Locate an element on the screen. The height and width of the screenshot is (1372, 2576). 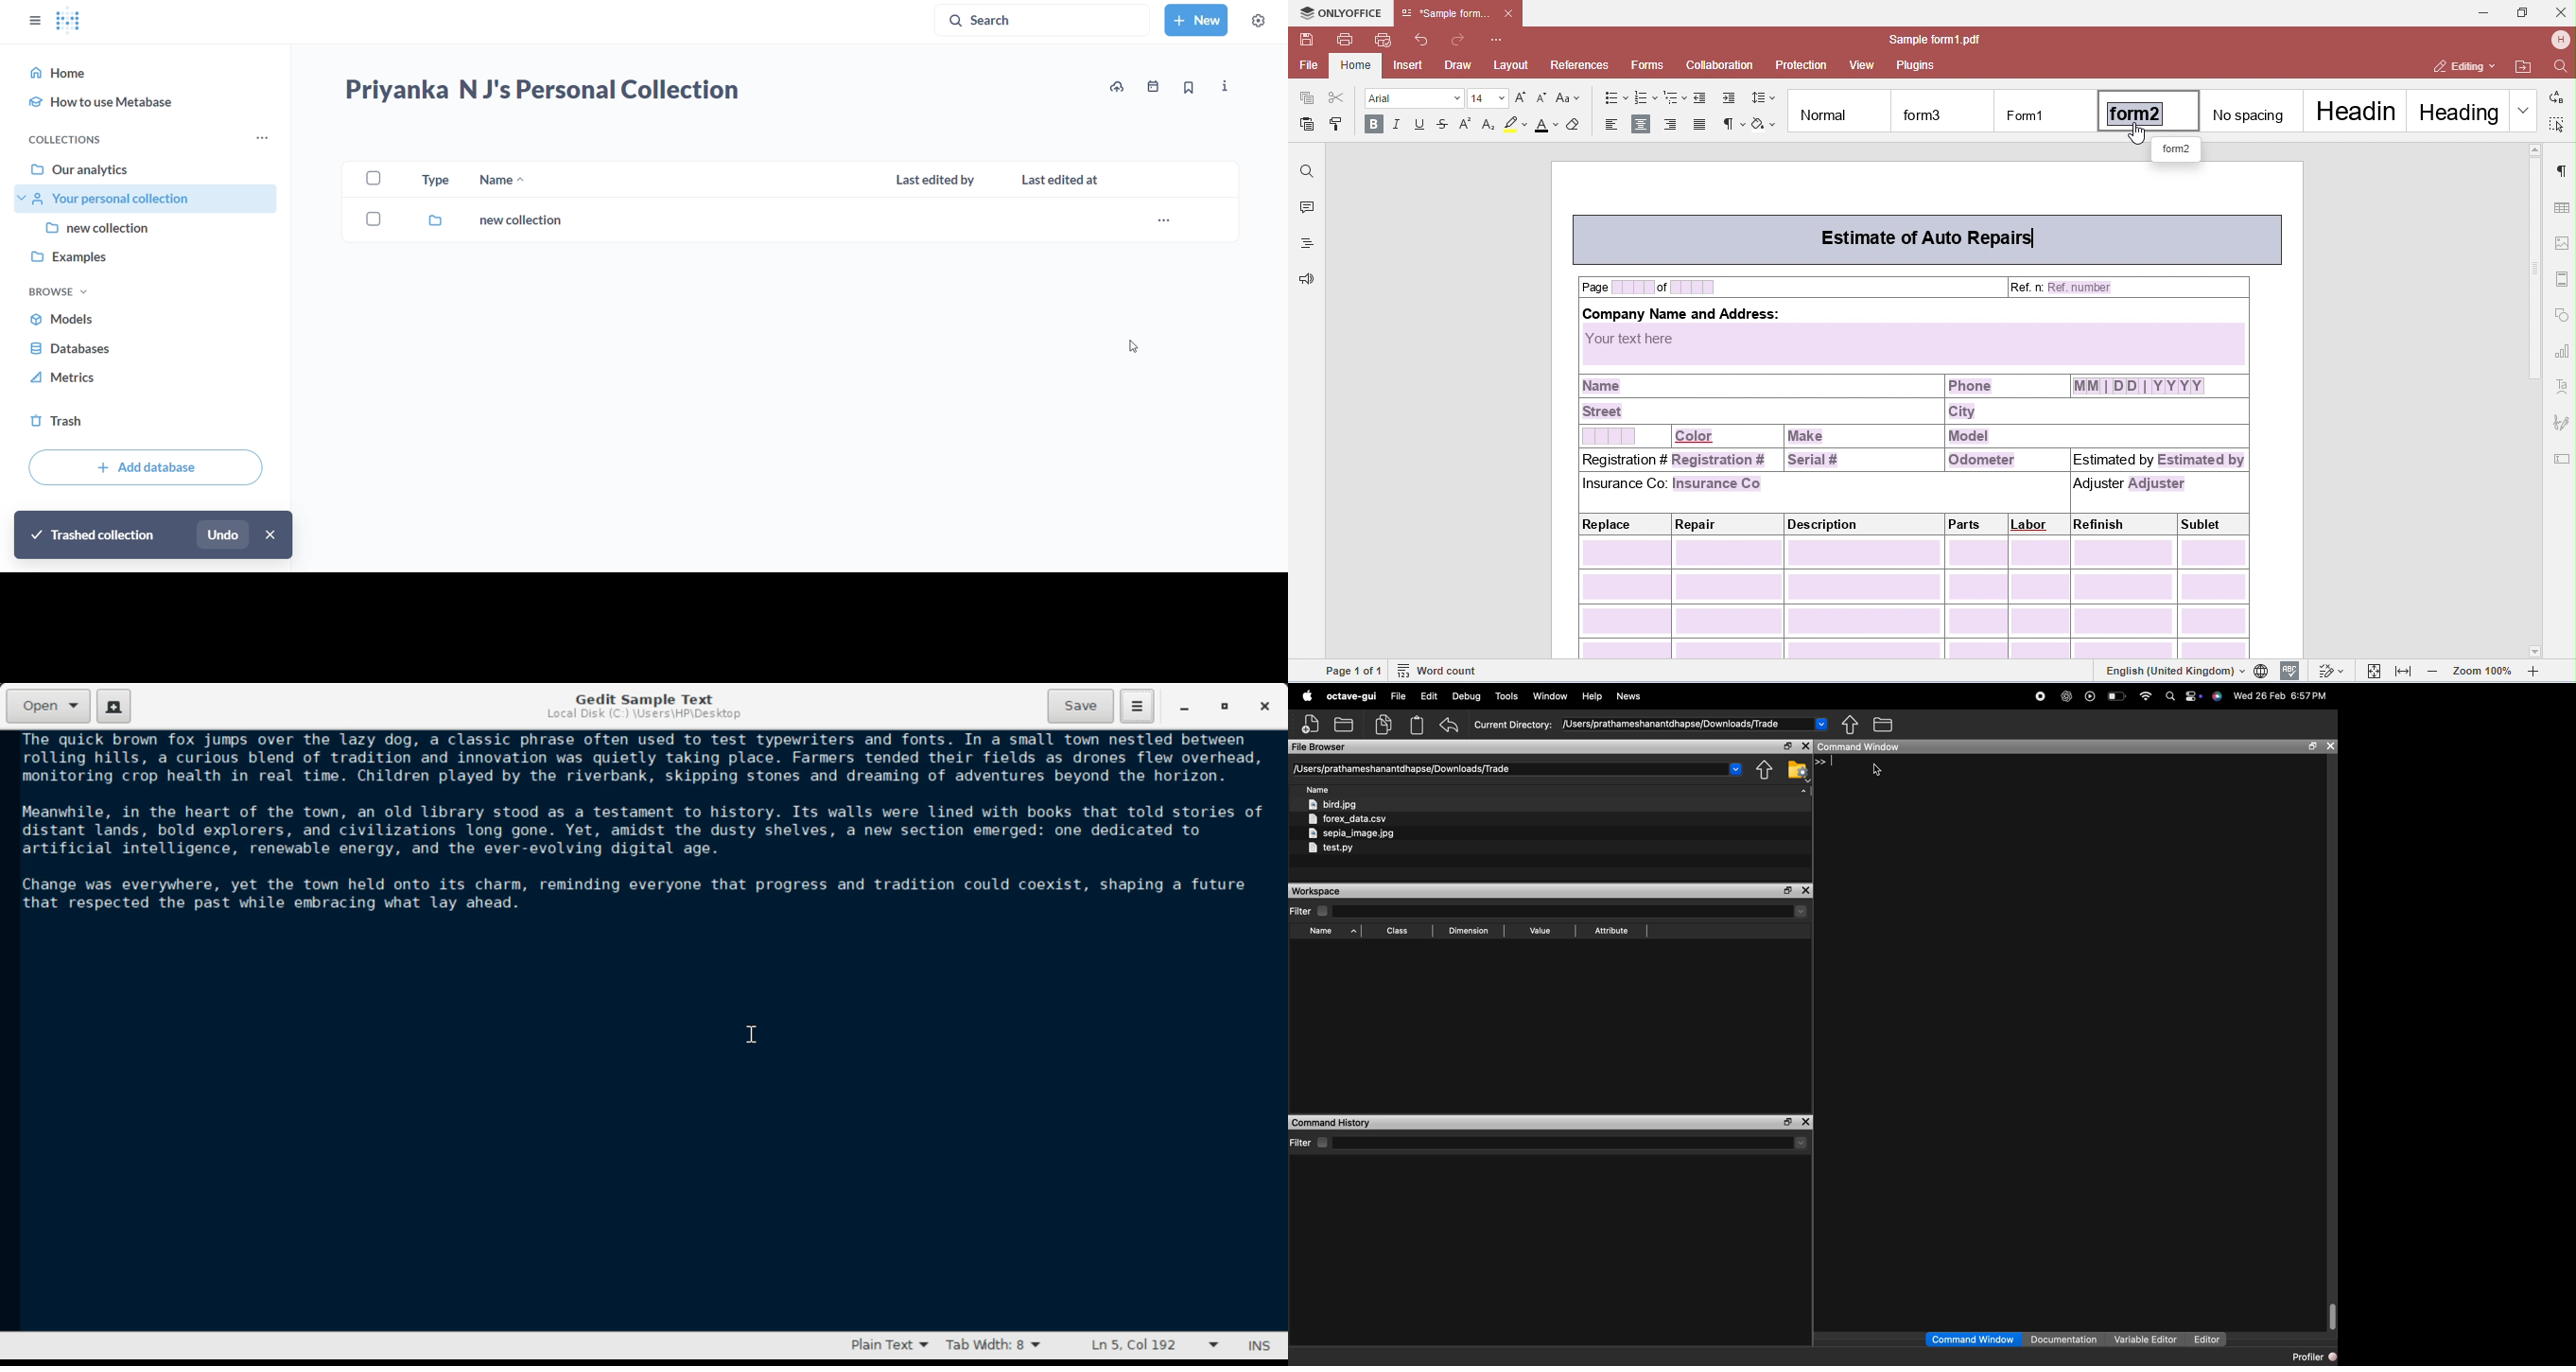
command window is located at coordinates (1973, 1339).